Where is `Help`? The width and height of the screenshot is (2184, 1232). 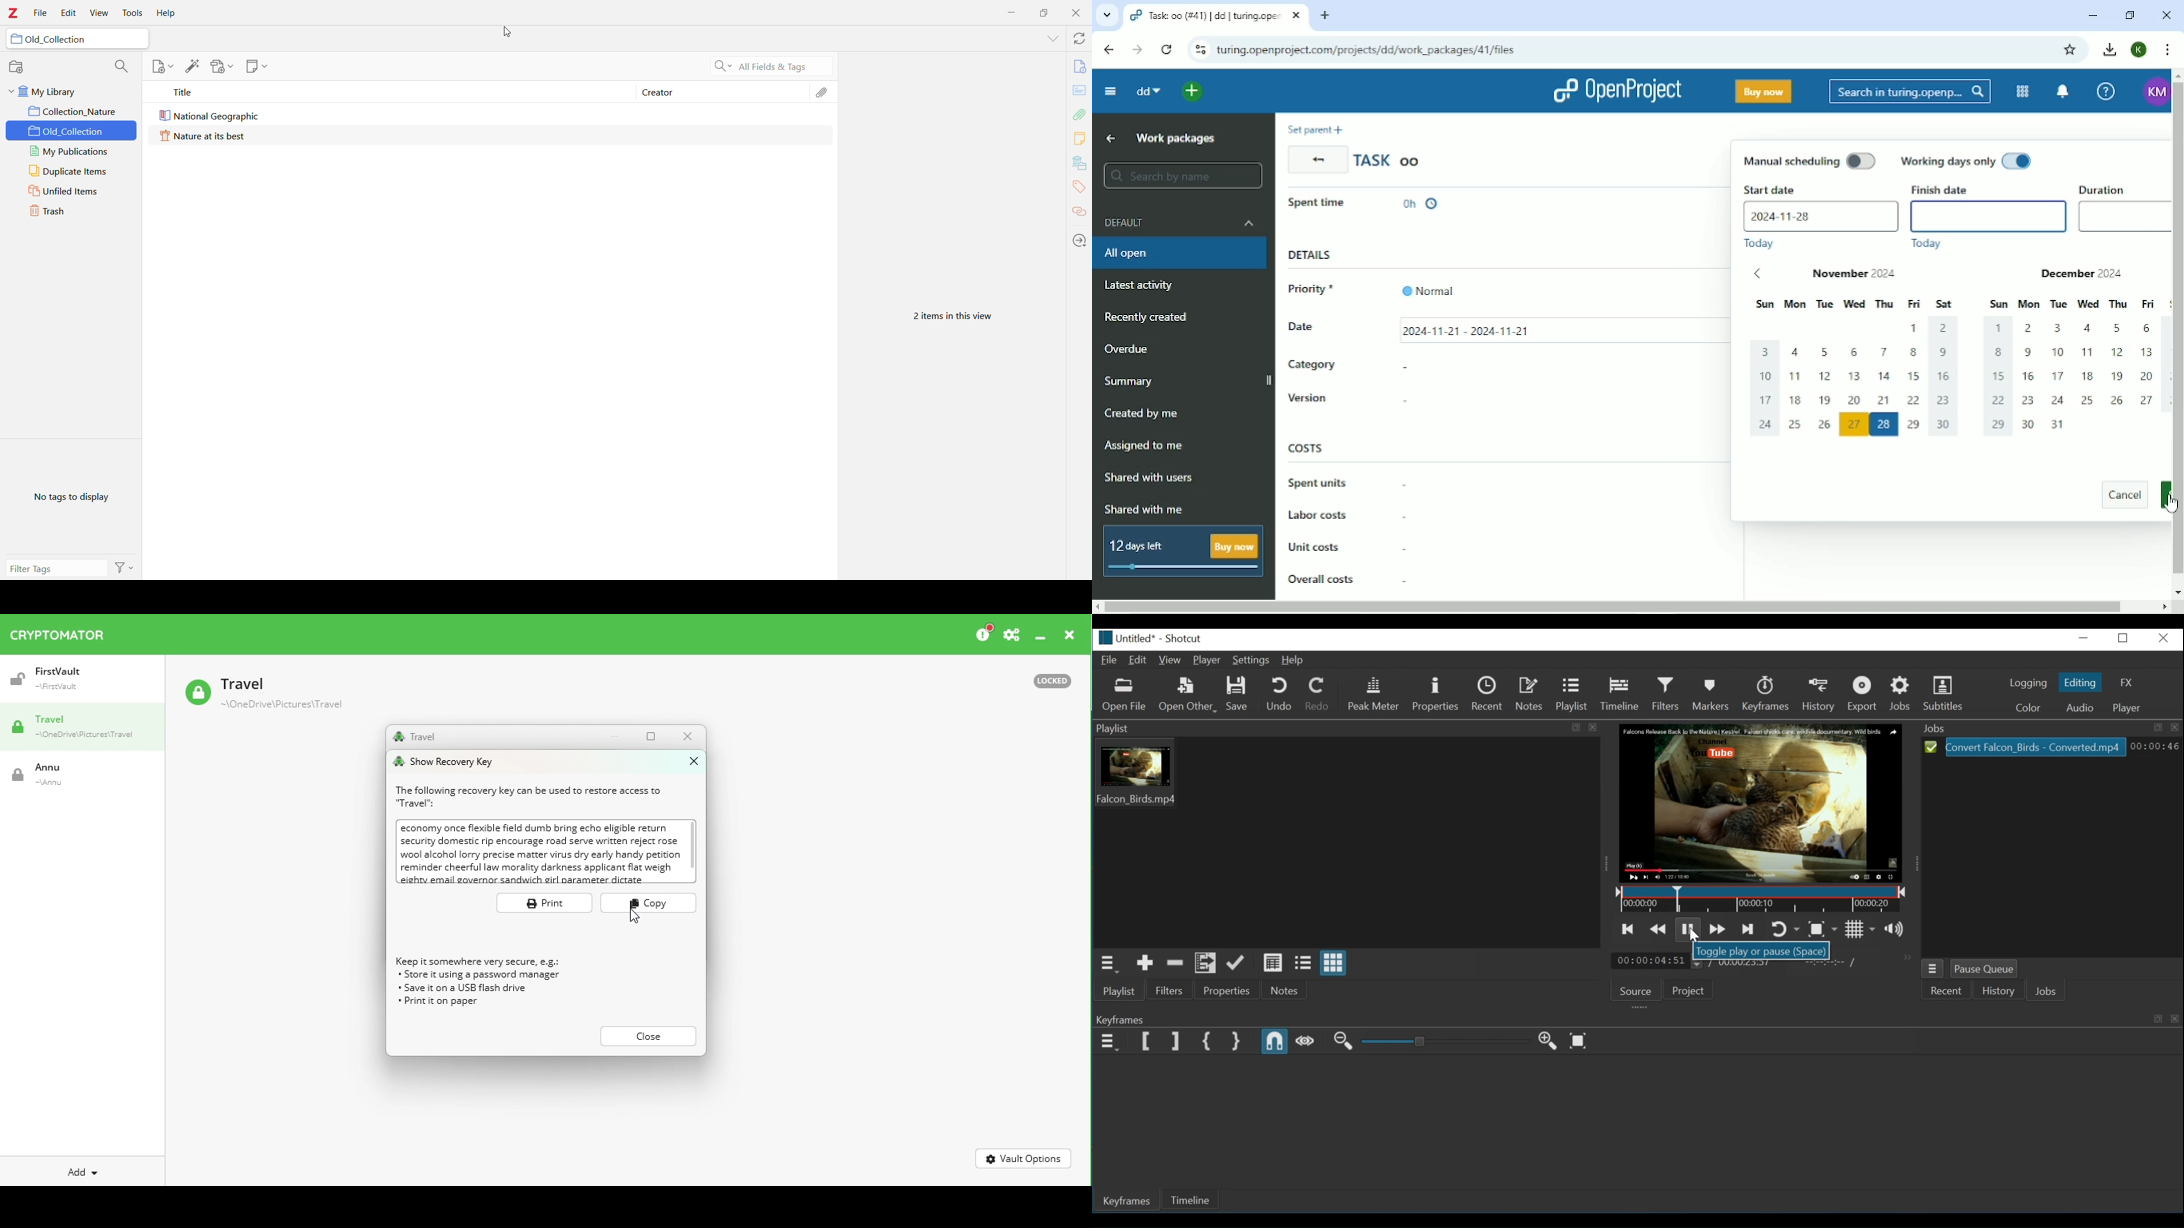
Help is located at coordinates (1292, 661).